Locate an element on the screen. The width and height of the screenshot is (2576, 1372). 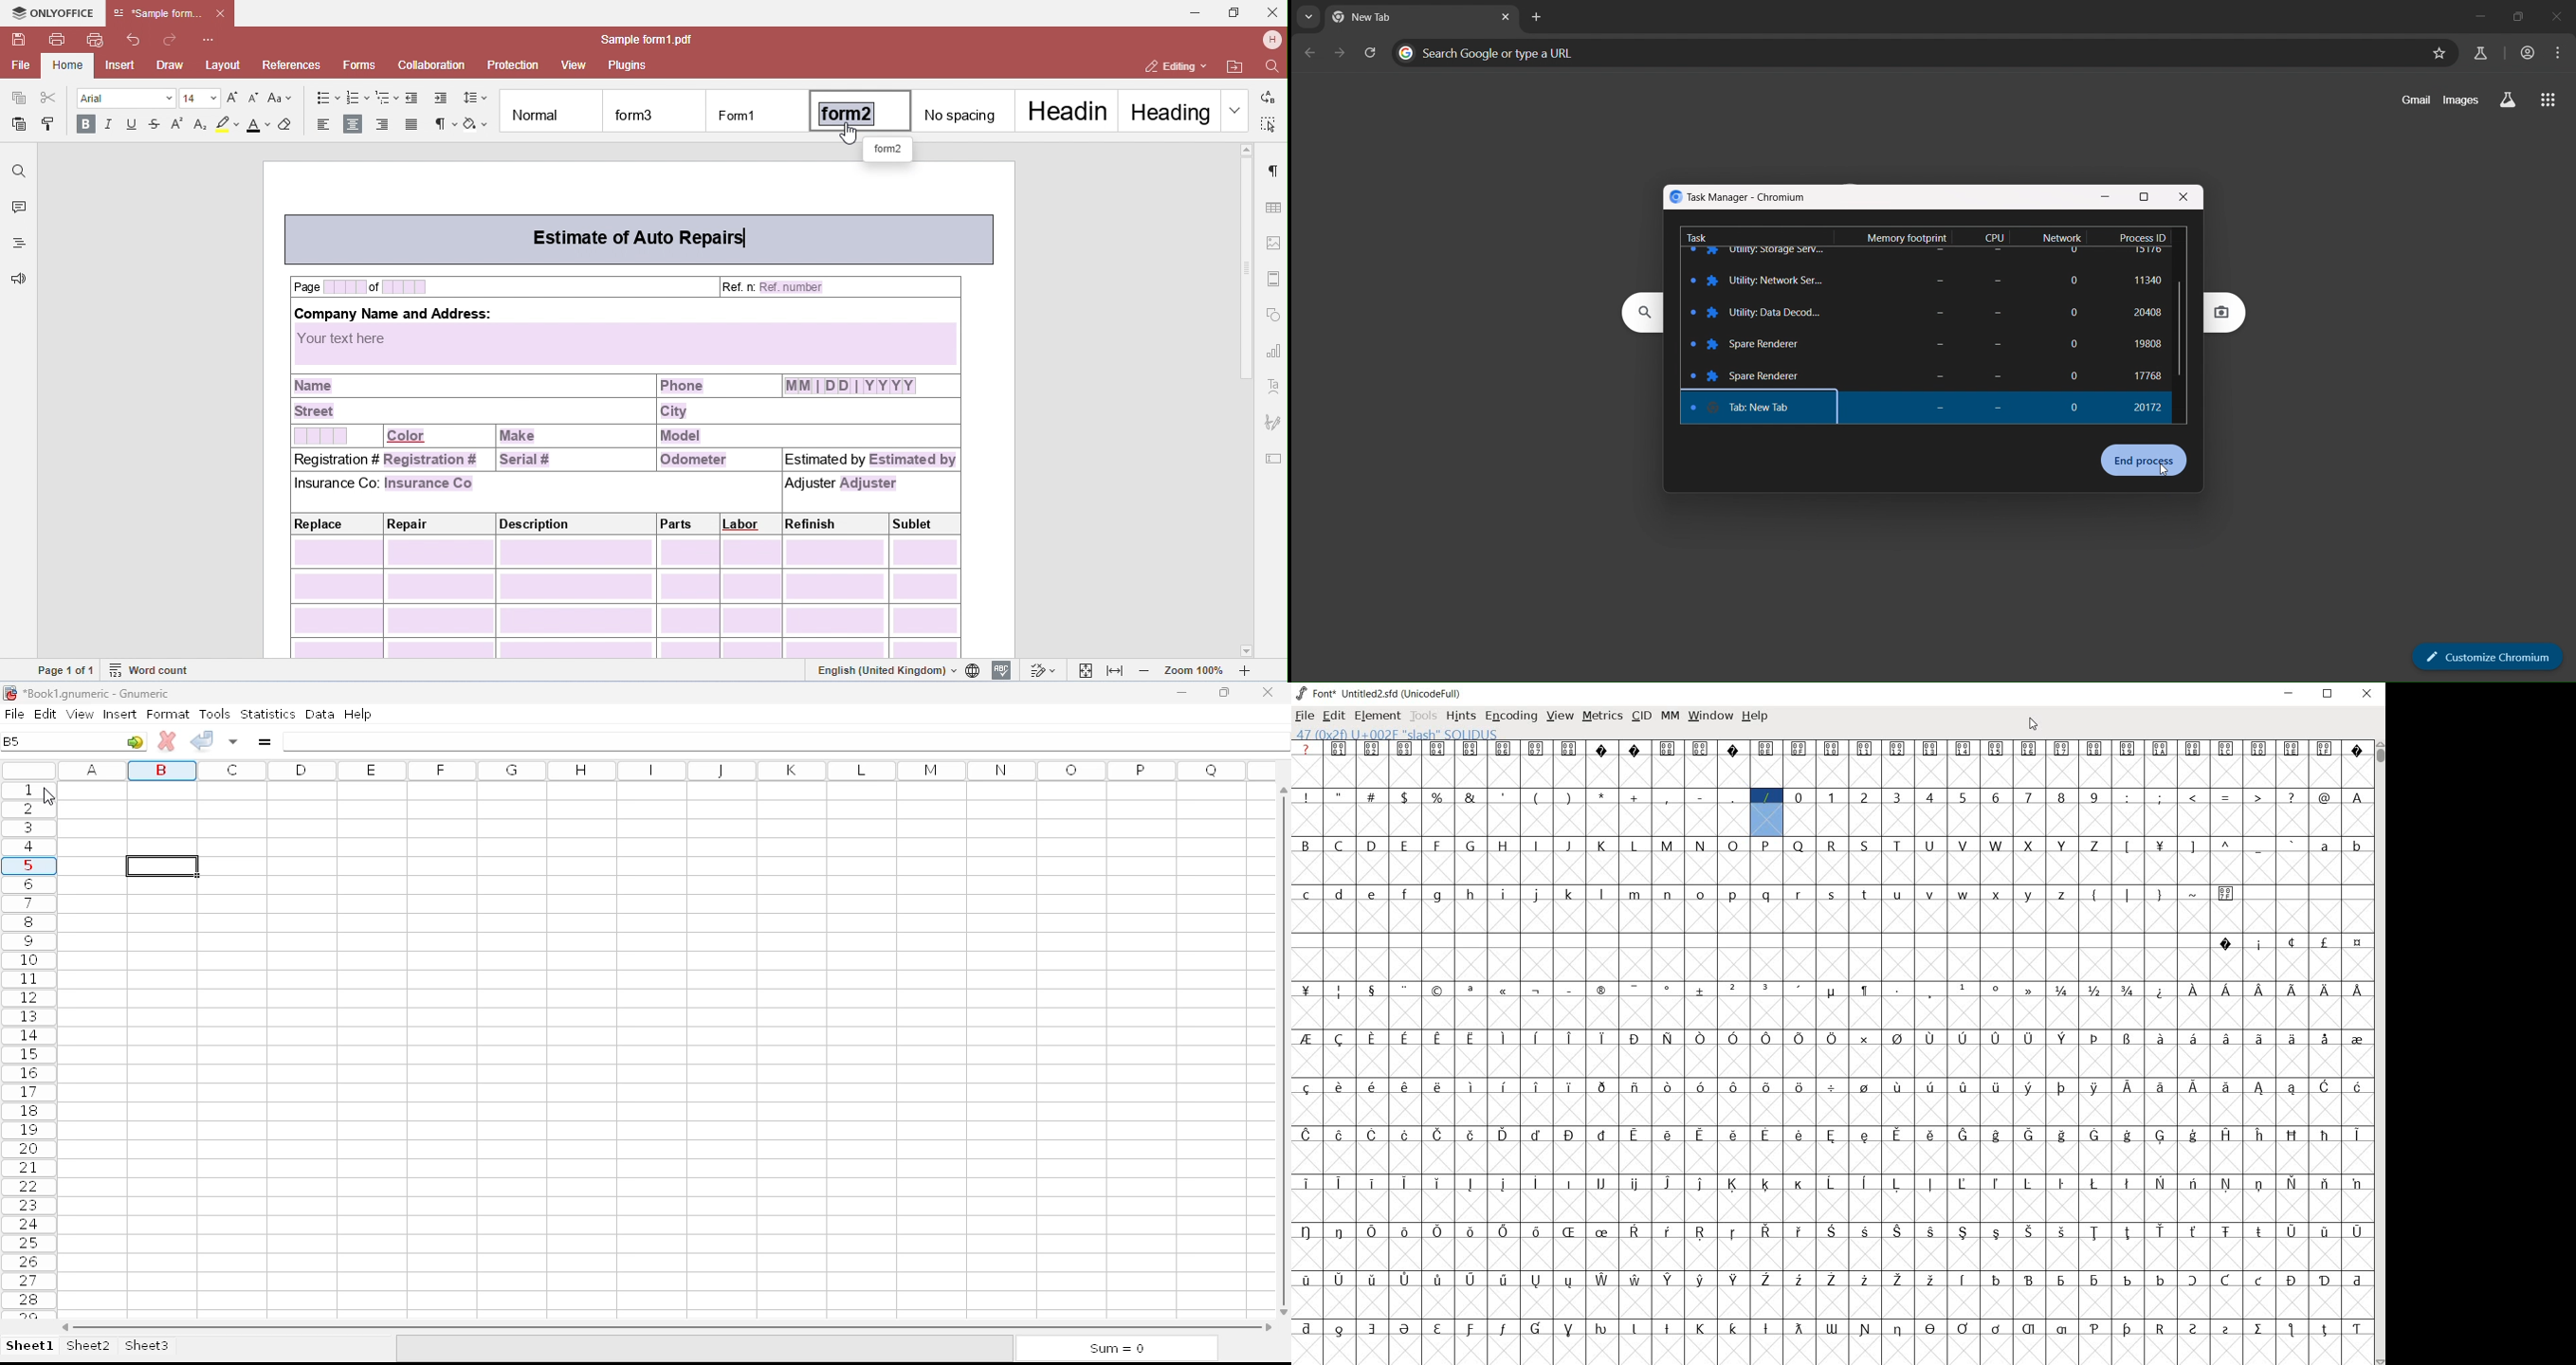
glyph is located at coordinates (2095, 1233).